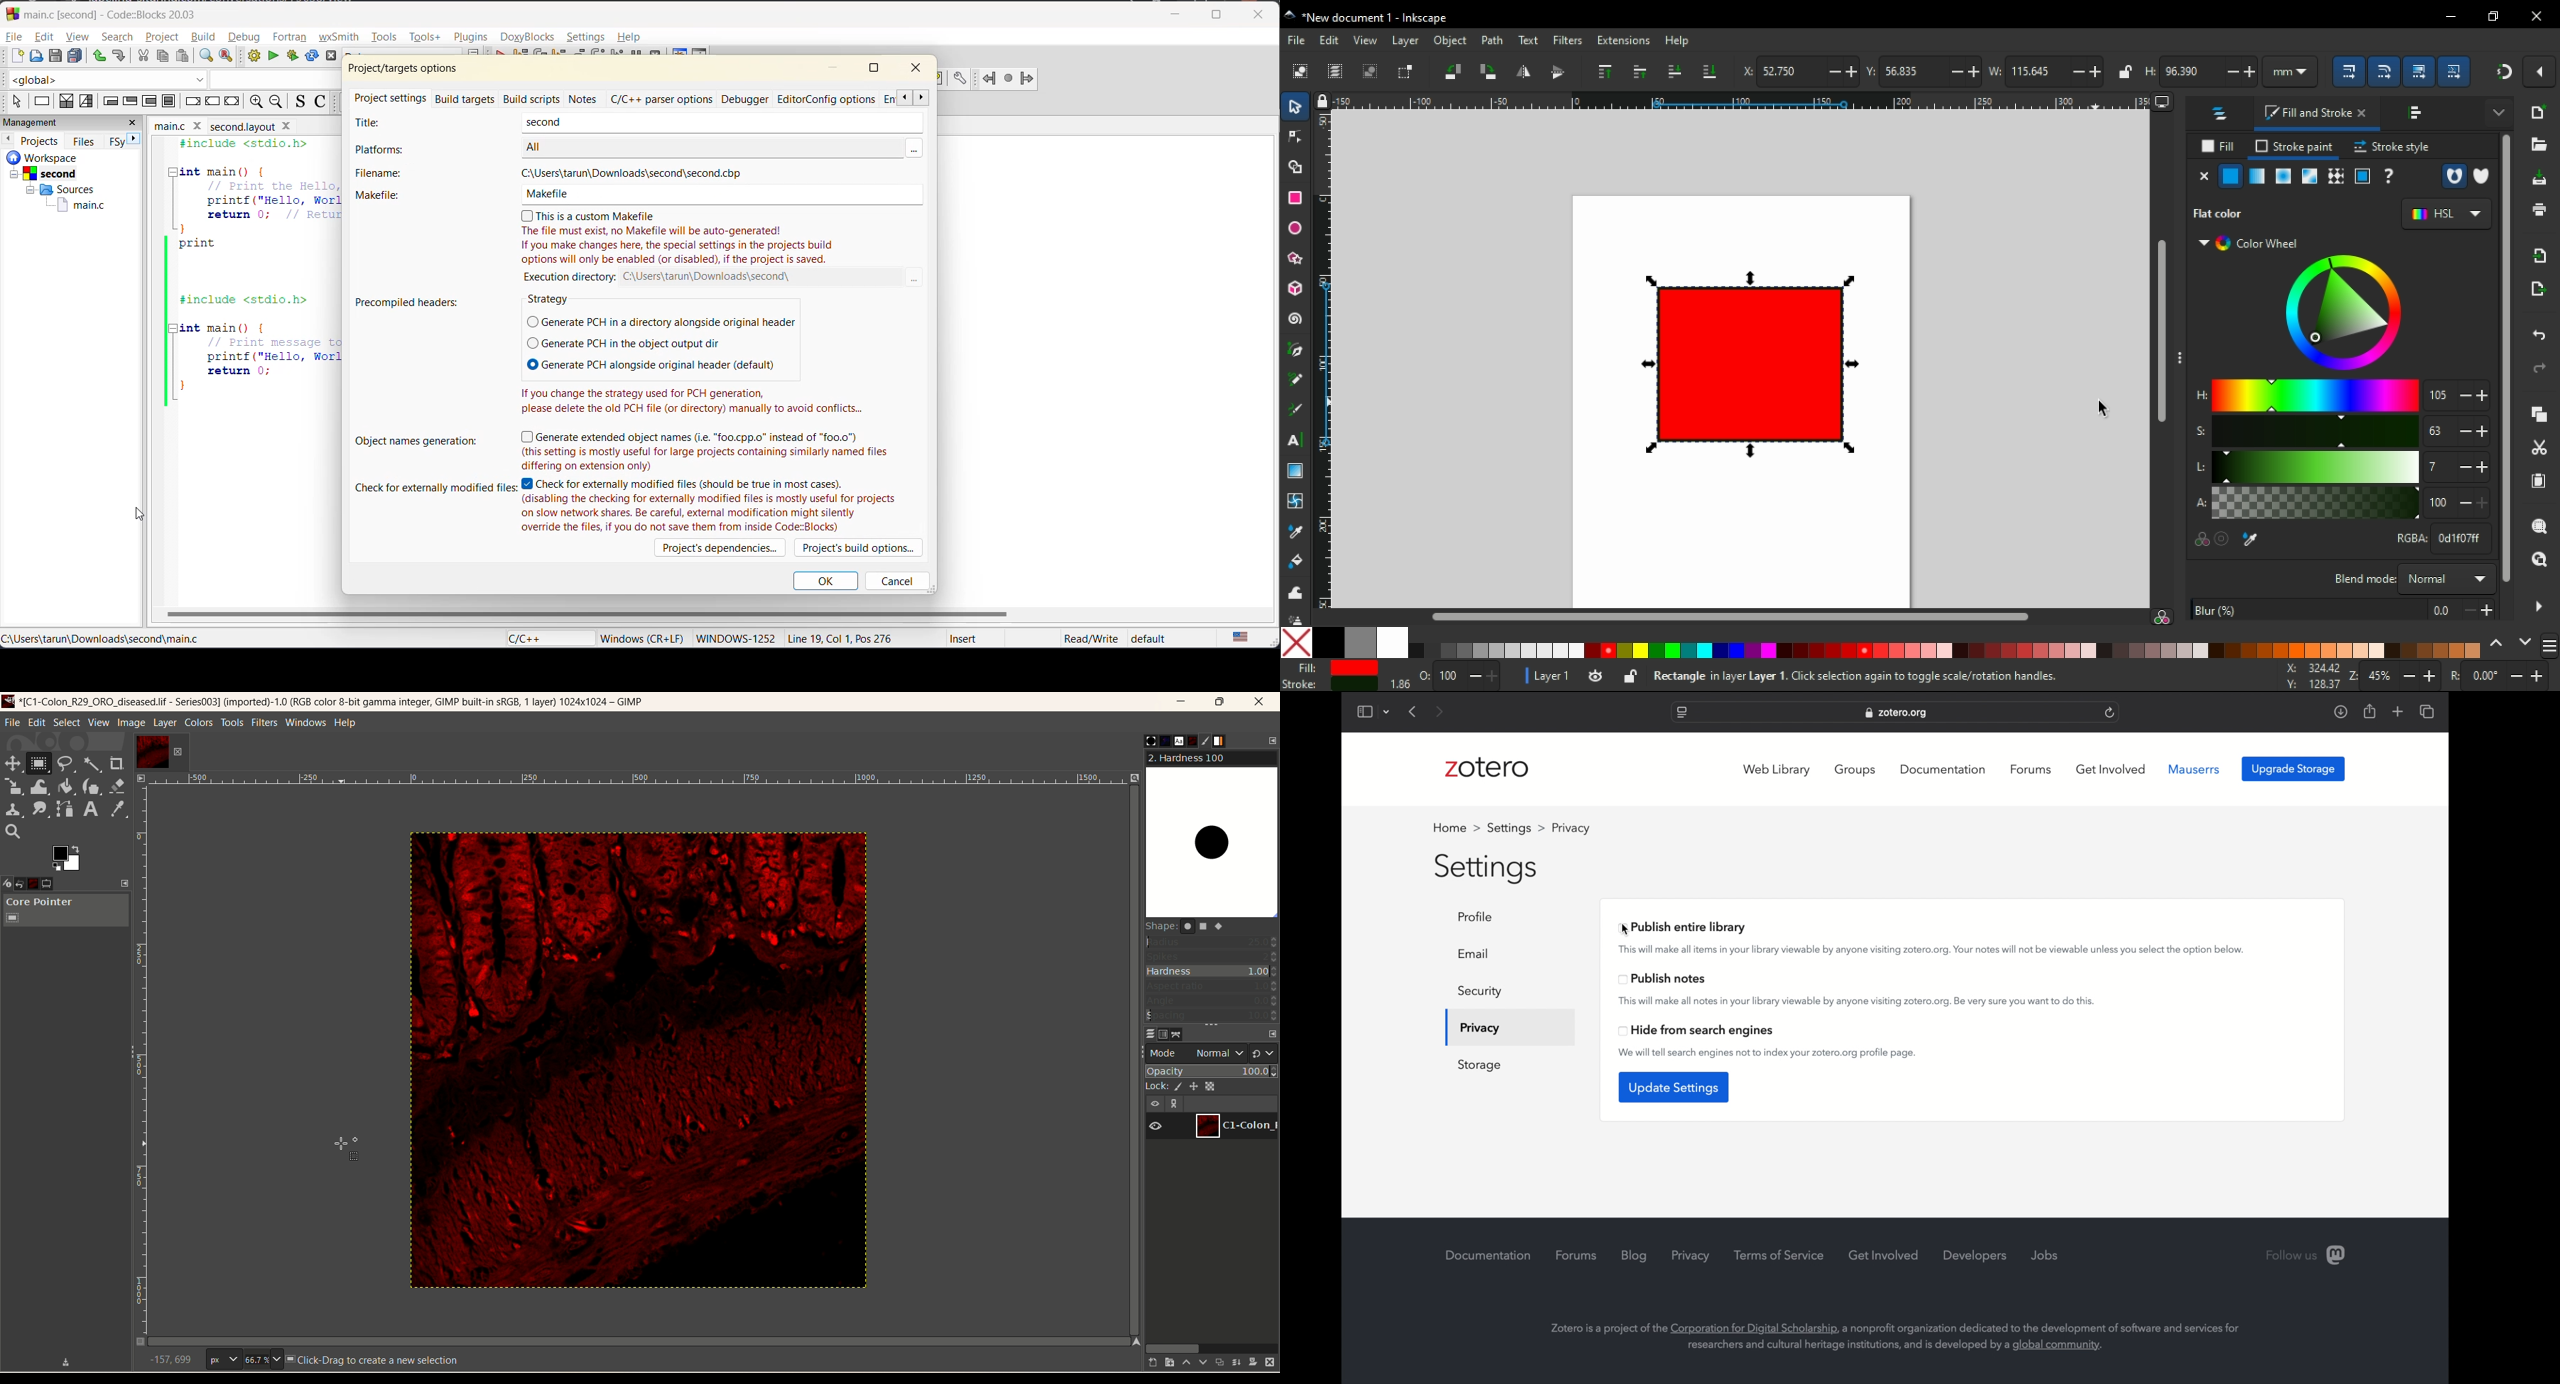  Describe the element at coordinates (1487, 768) in the screenshot. I see `zotero` at that location.